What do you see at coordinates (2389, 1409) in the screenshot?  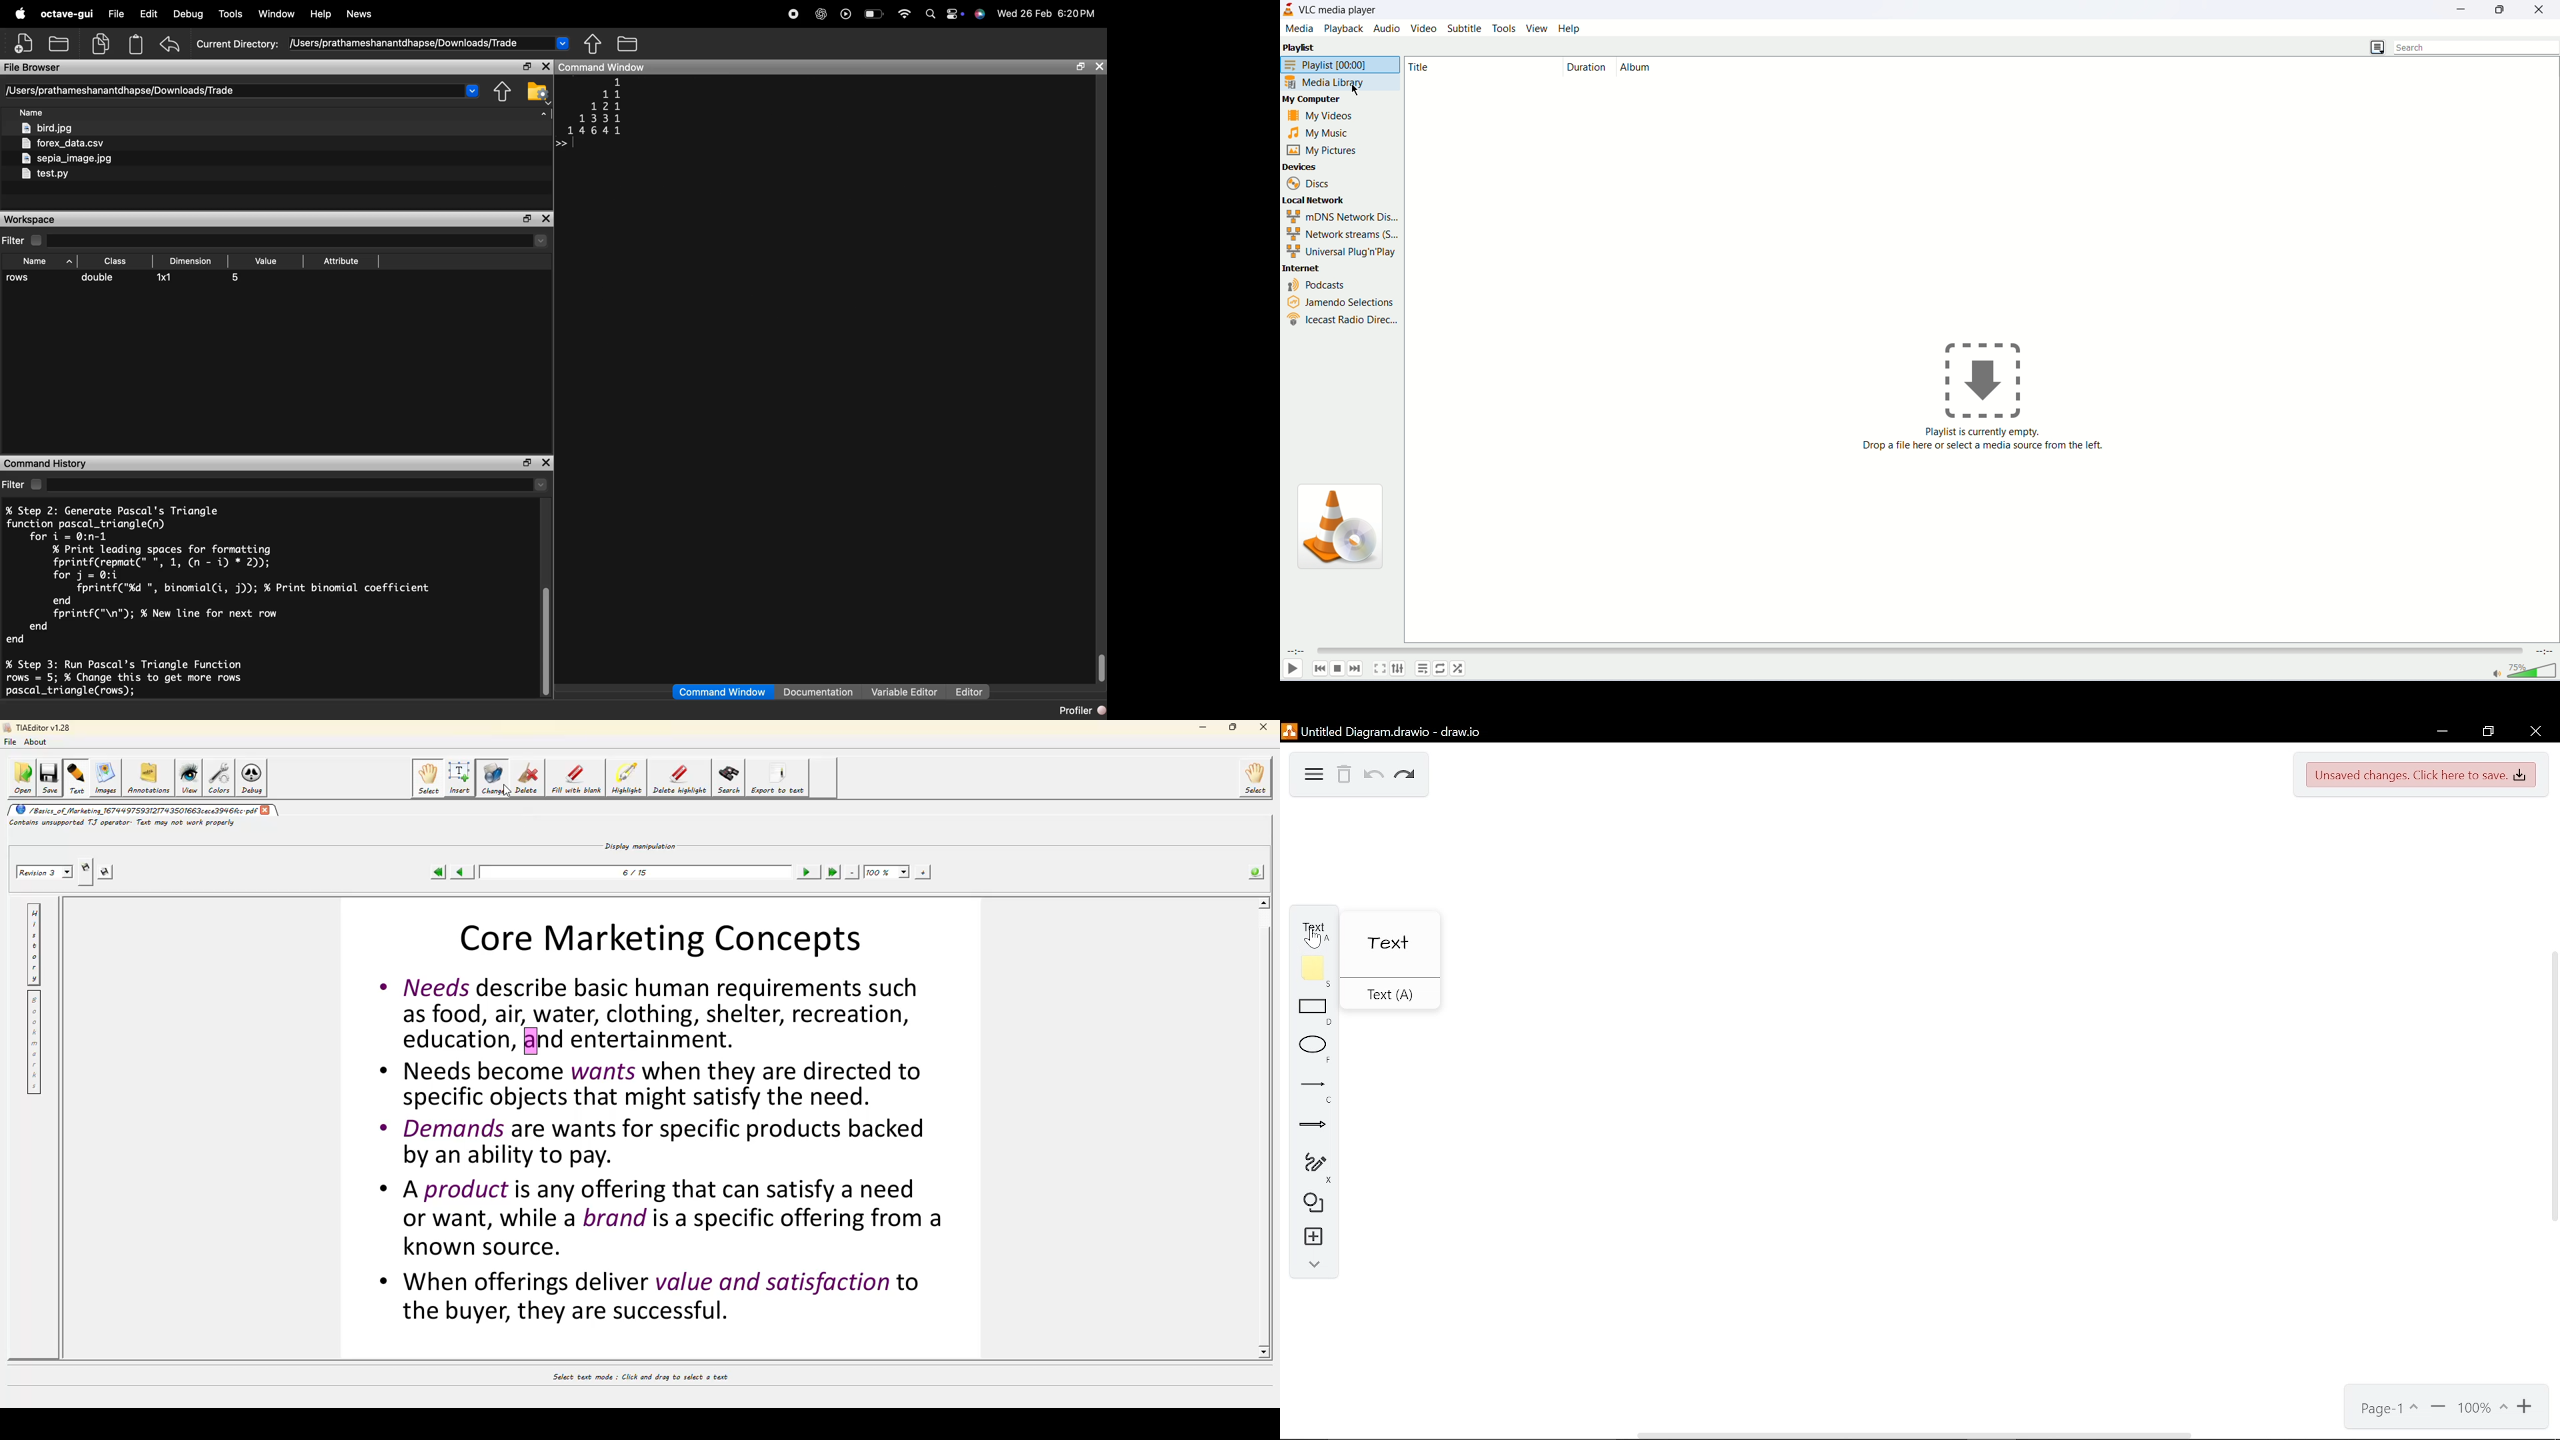 I see `current page` at bounding box center [2389, 1409].